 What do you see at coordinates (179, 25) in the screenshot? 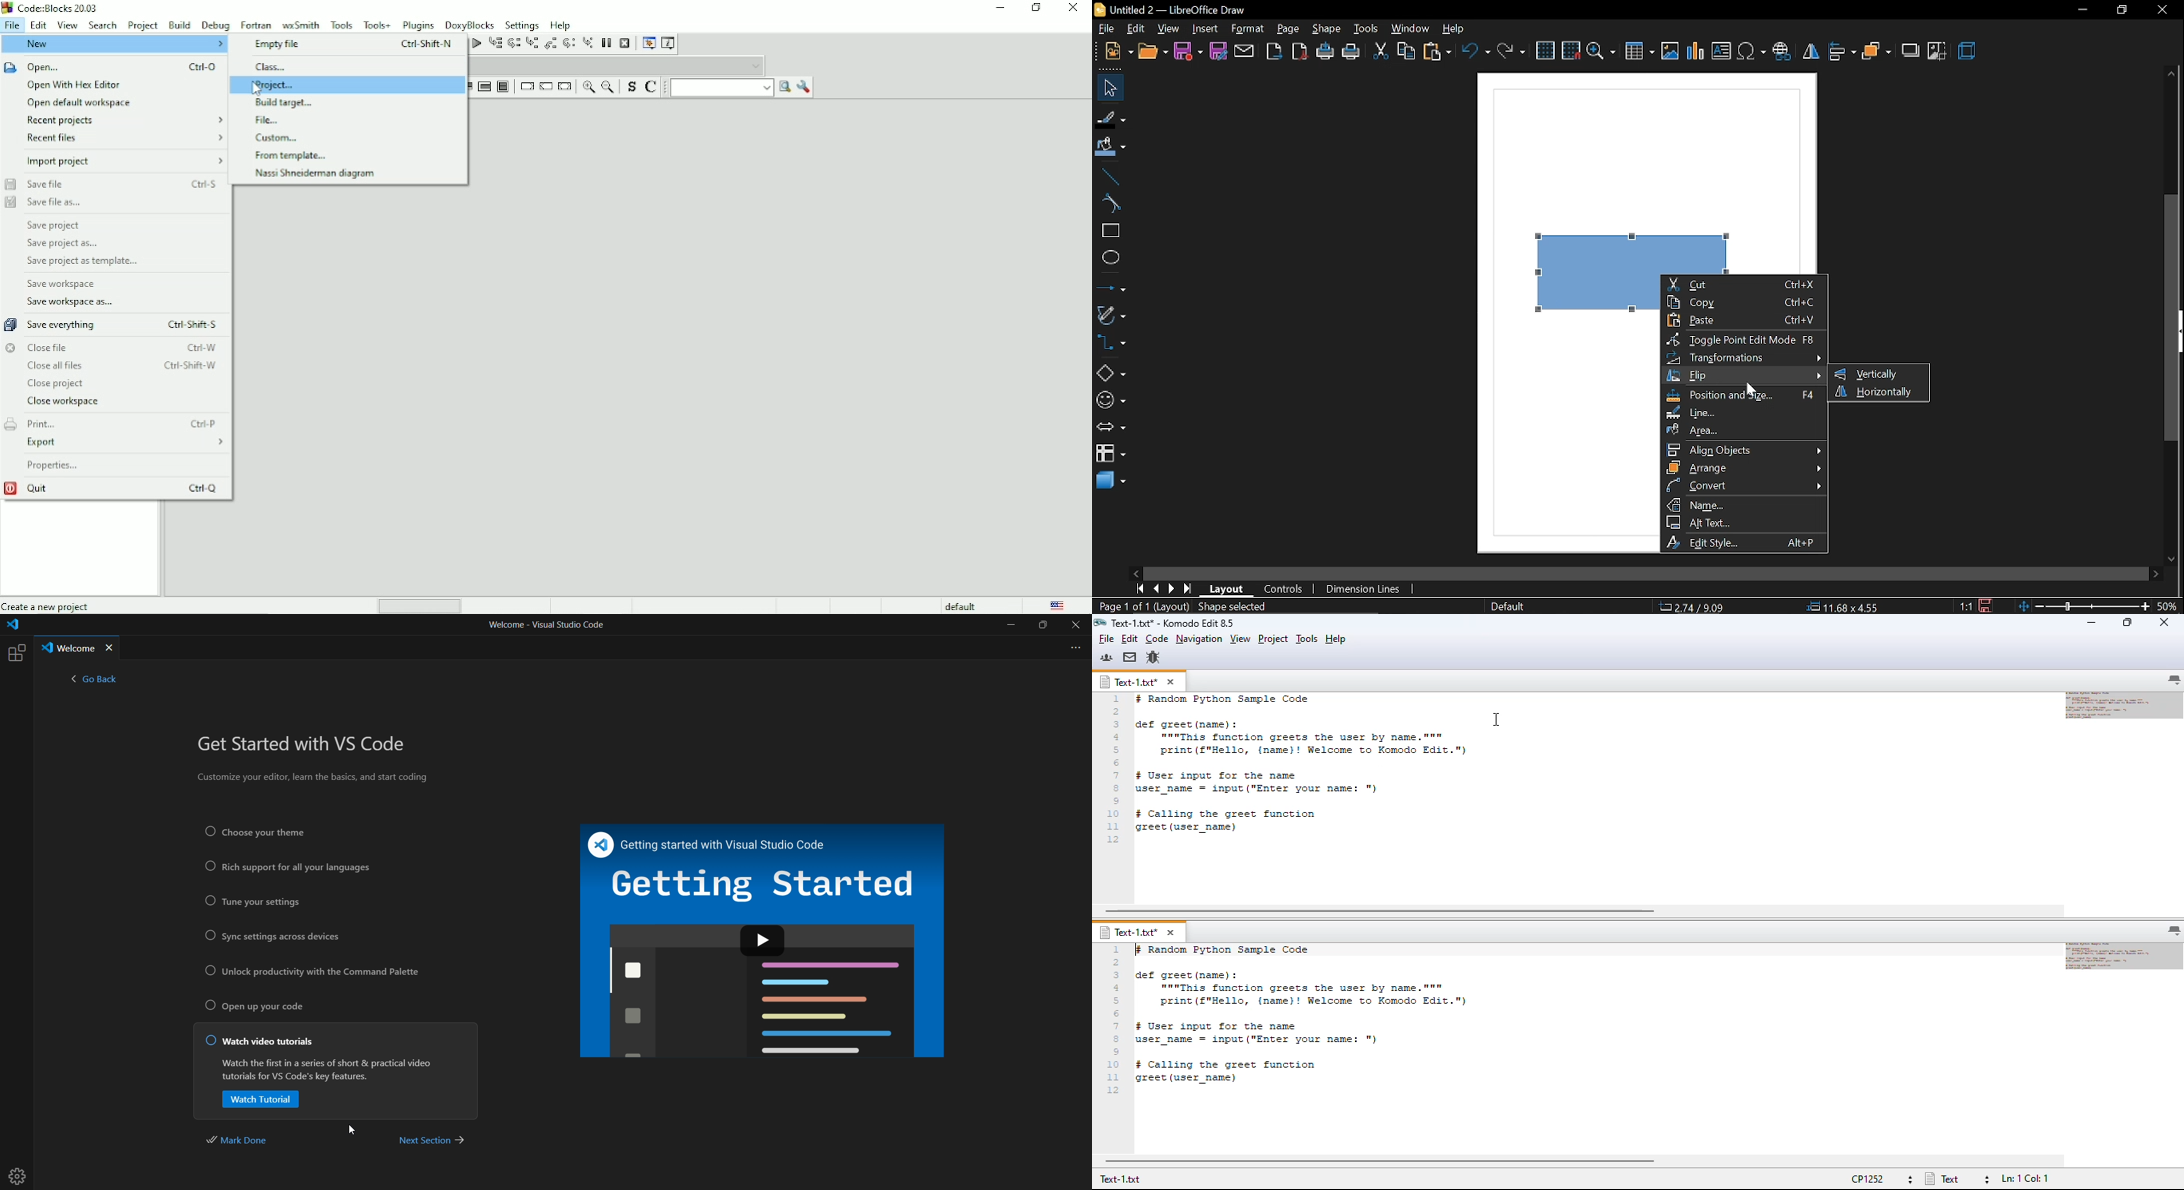
I see `Build` at bounding box center [179, 25].